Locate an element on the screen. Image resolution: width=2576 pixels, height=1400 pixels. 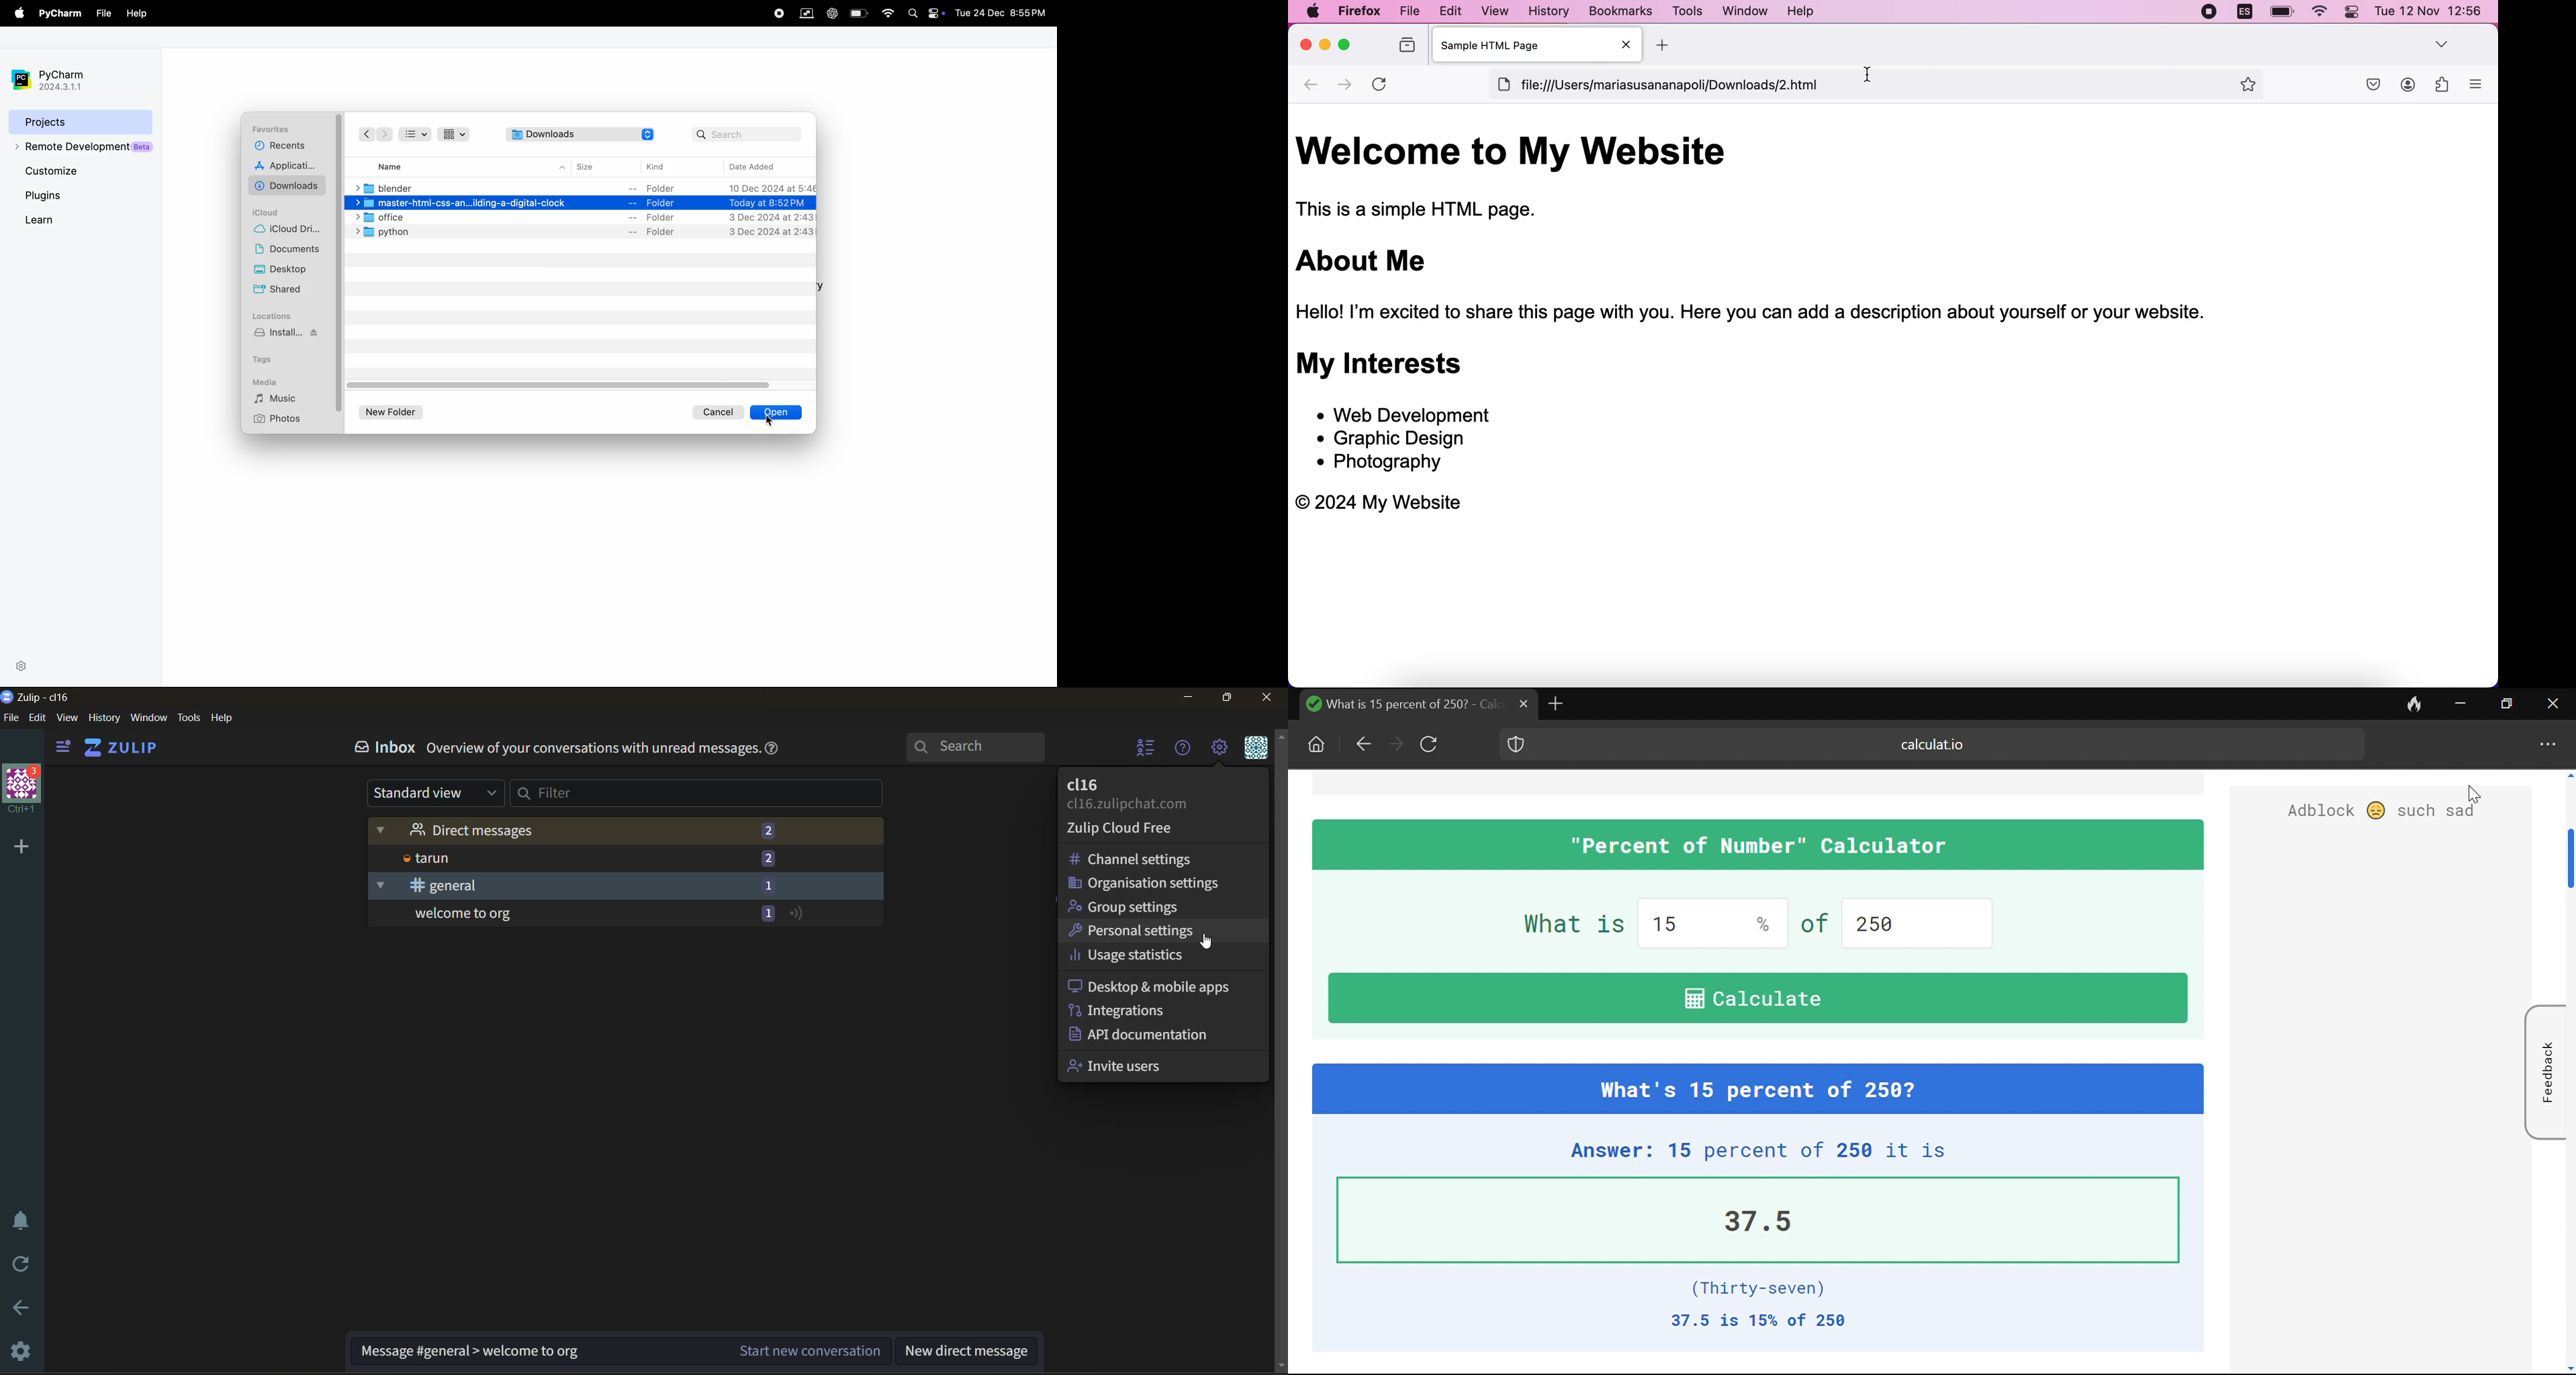
desktop and mobile apps is located at coordinates (1163, 986).